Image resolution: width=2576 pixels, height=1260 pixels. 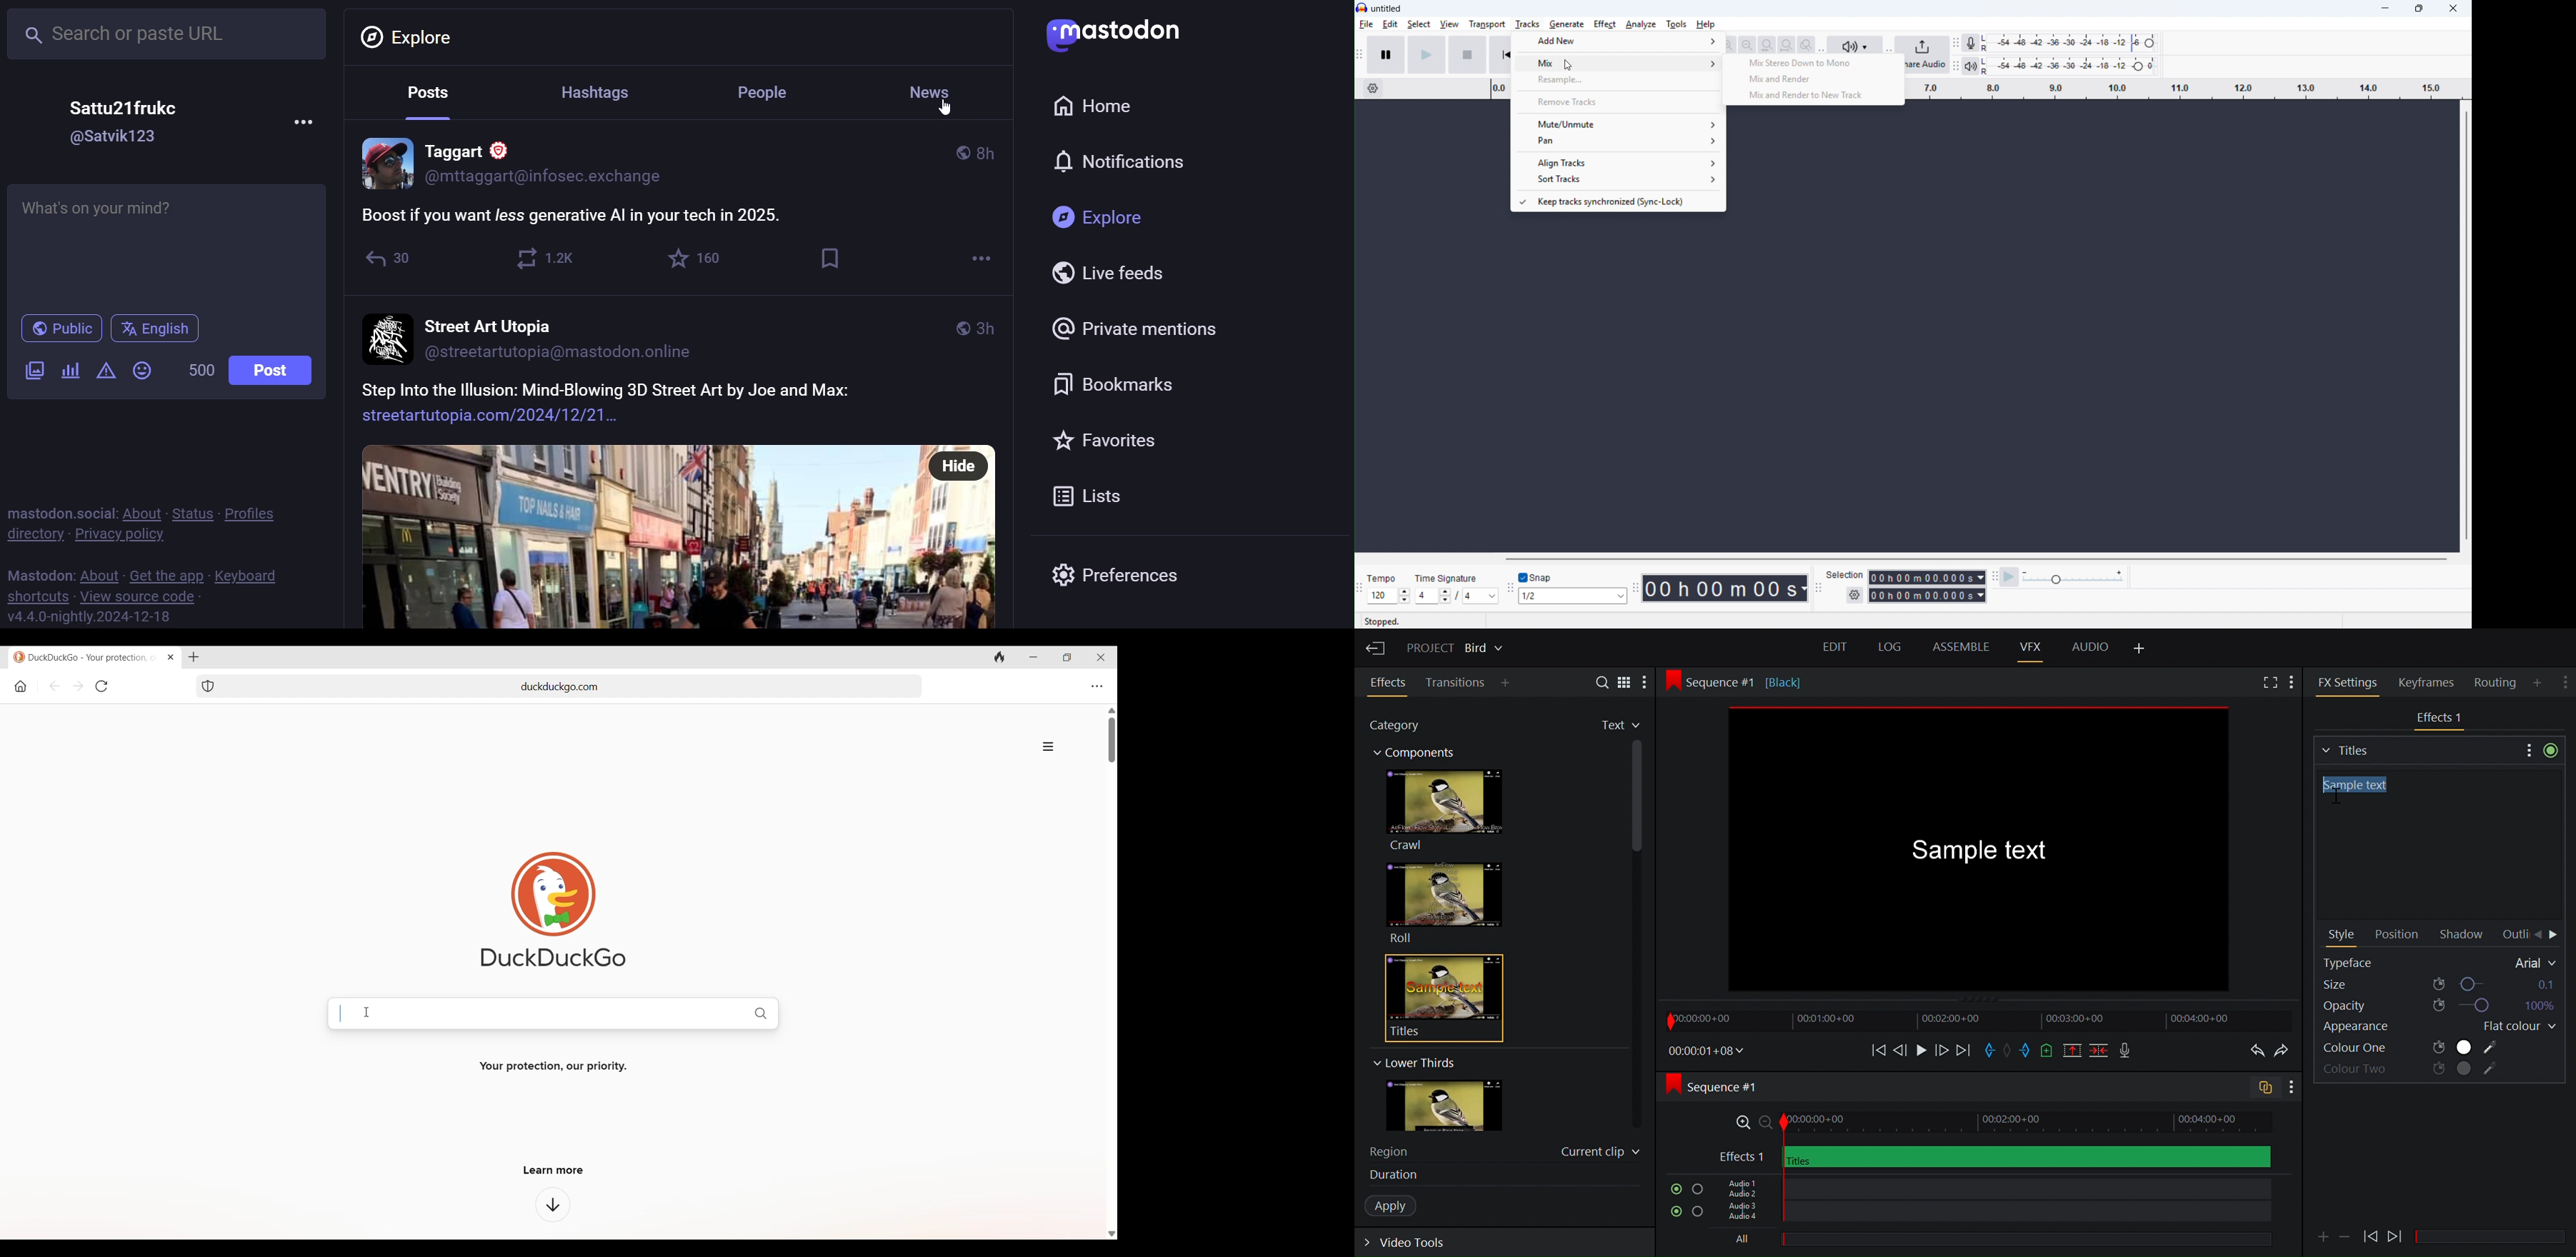 I want to click on more, so click(x=977, y=261).